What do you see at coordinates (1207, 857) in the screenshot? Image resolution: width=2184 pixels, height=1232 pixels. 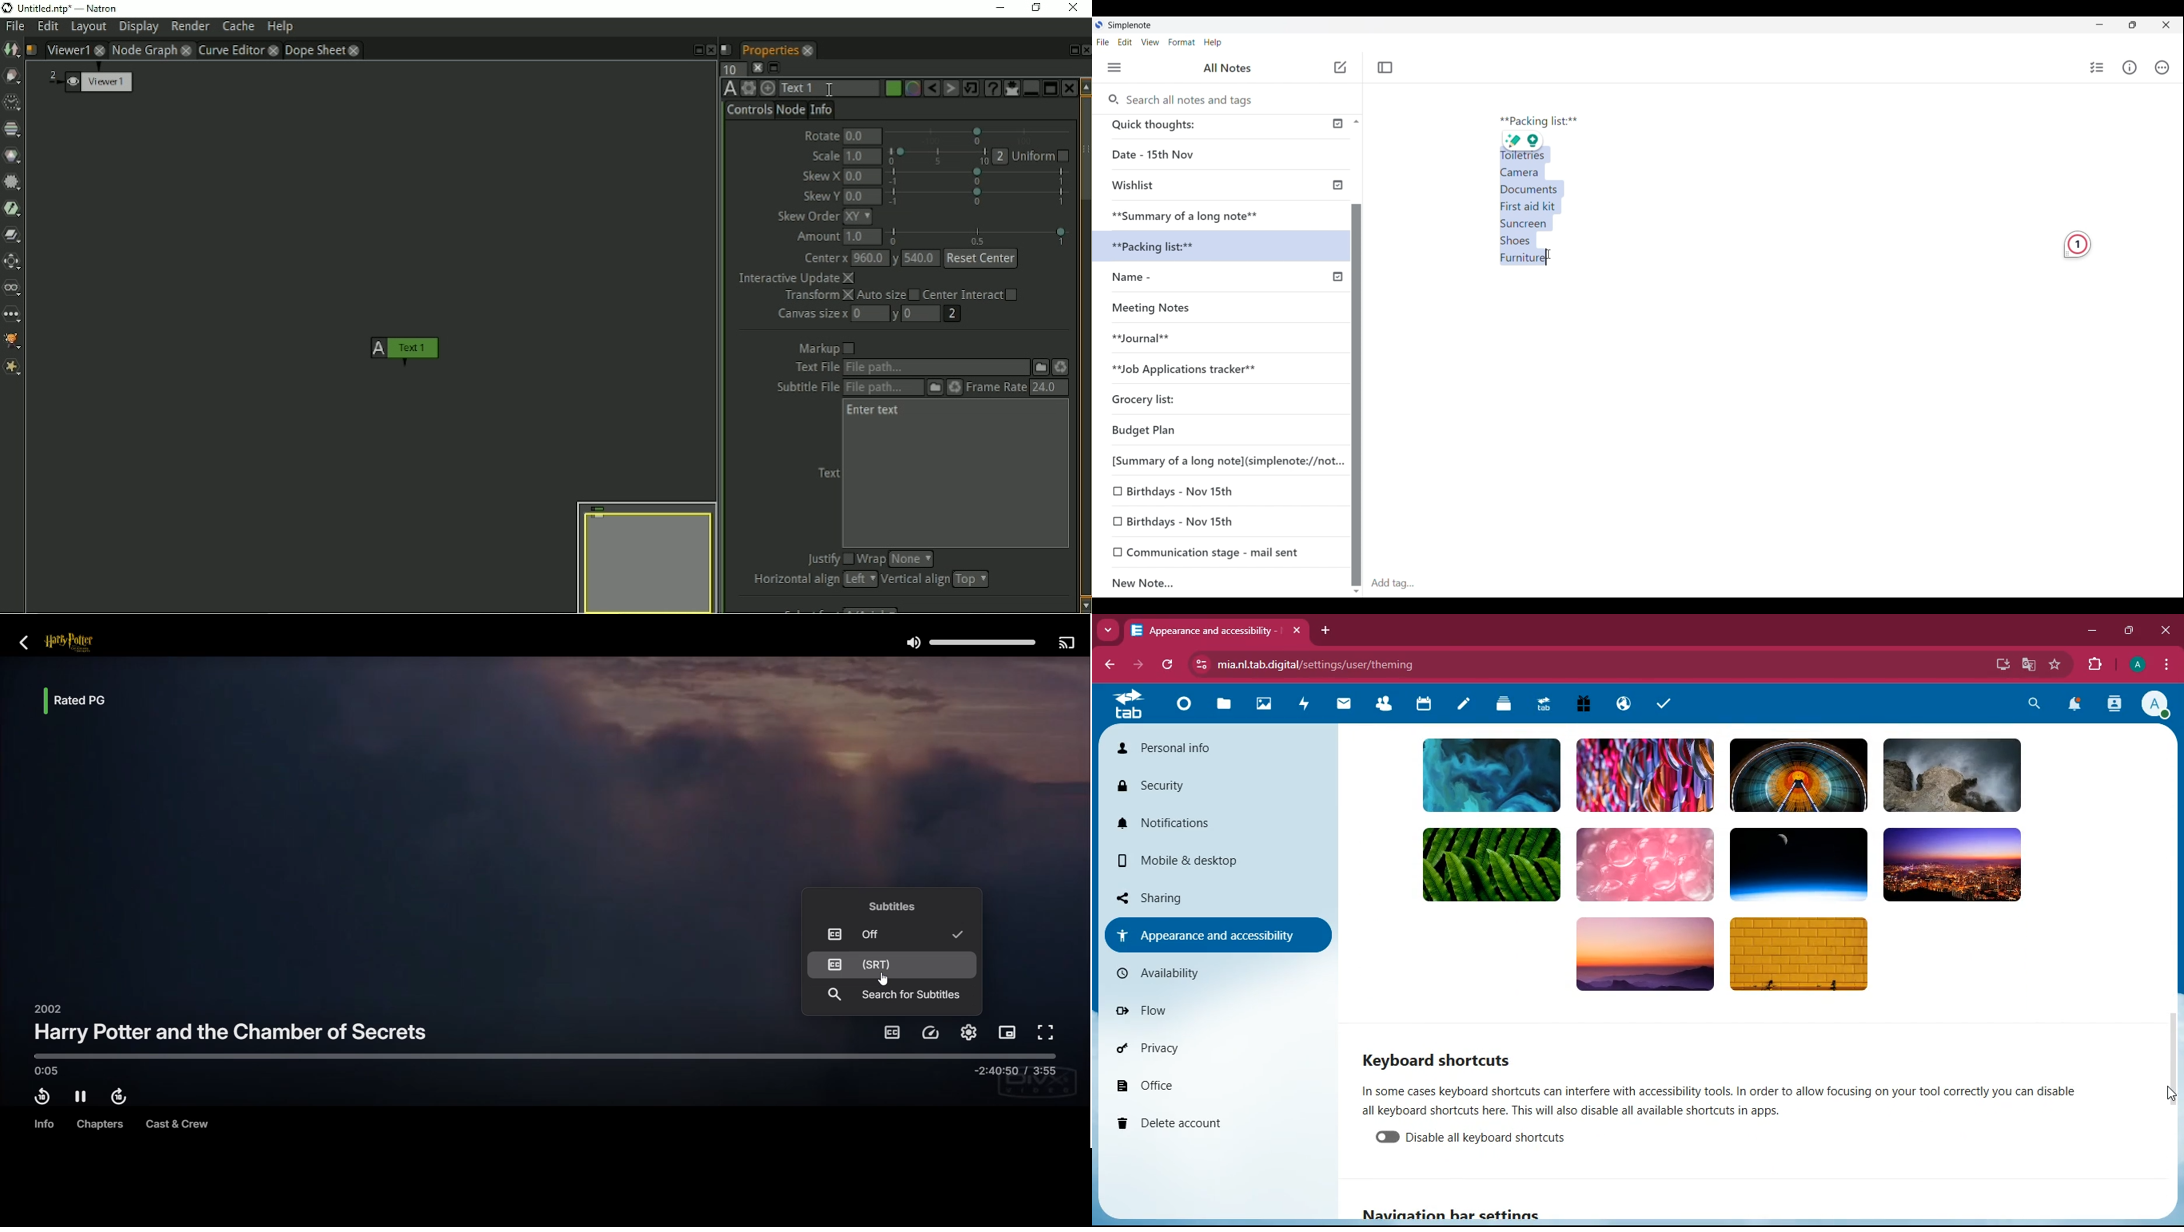 I see `mobile` at bounding box center [1207, 857].